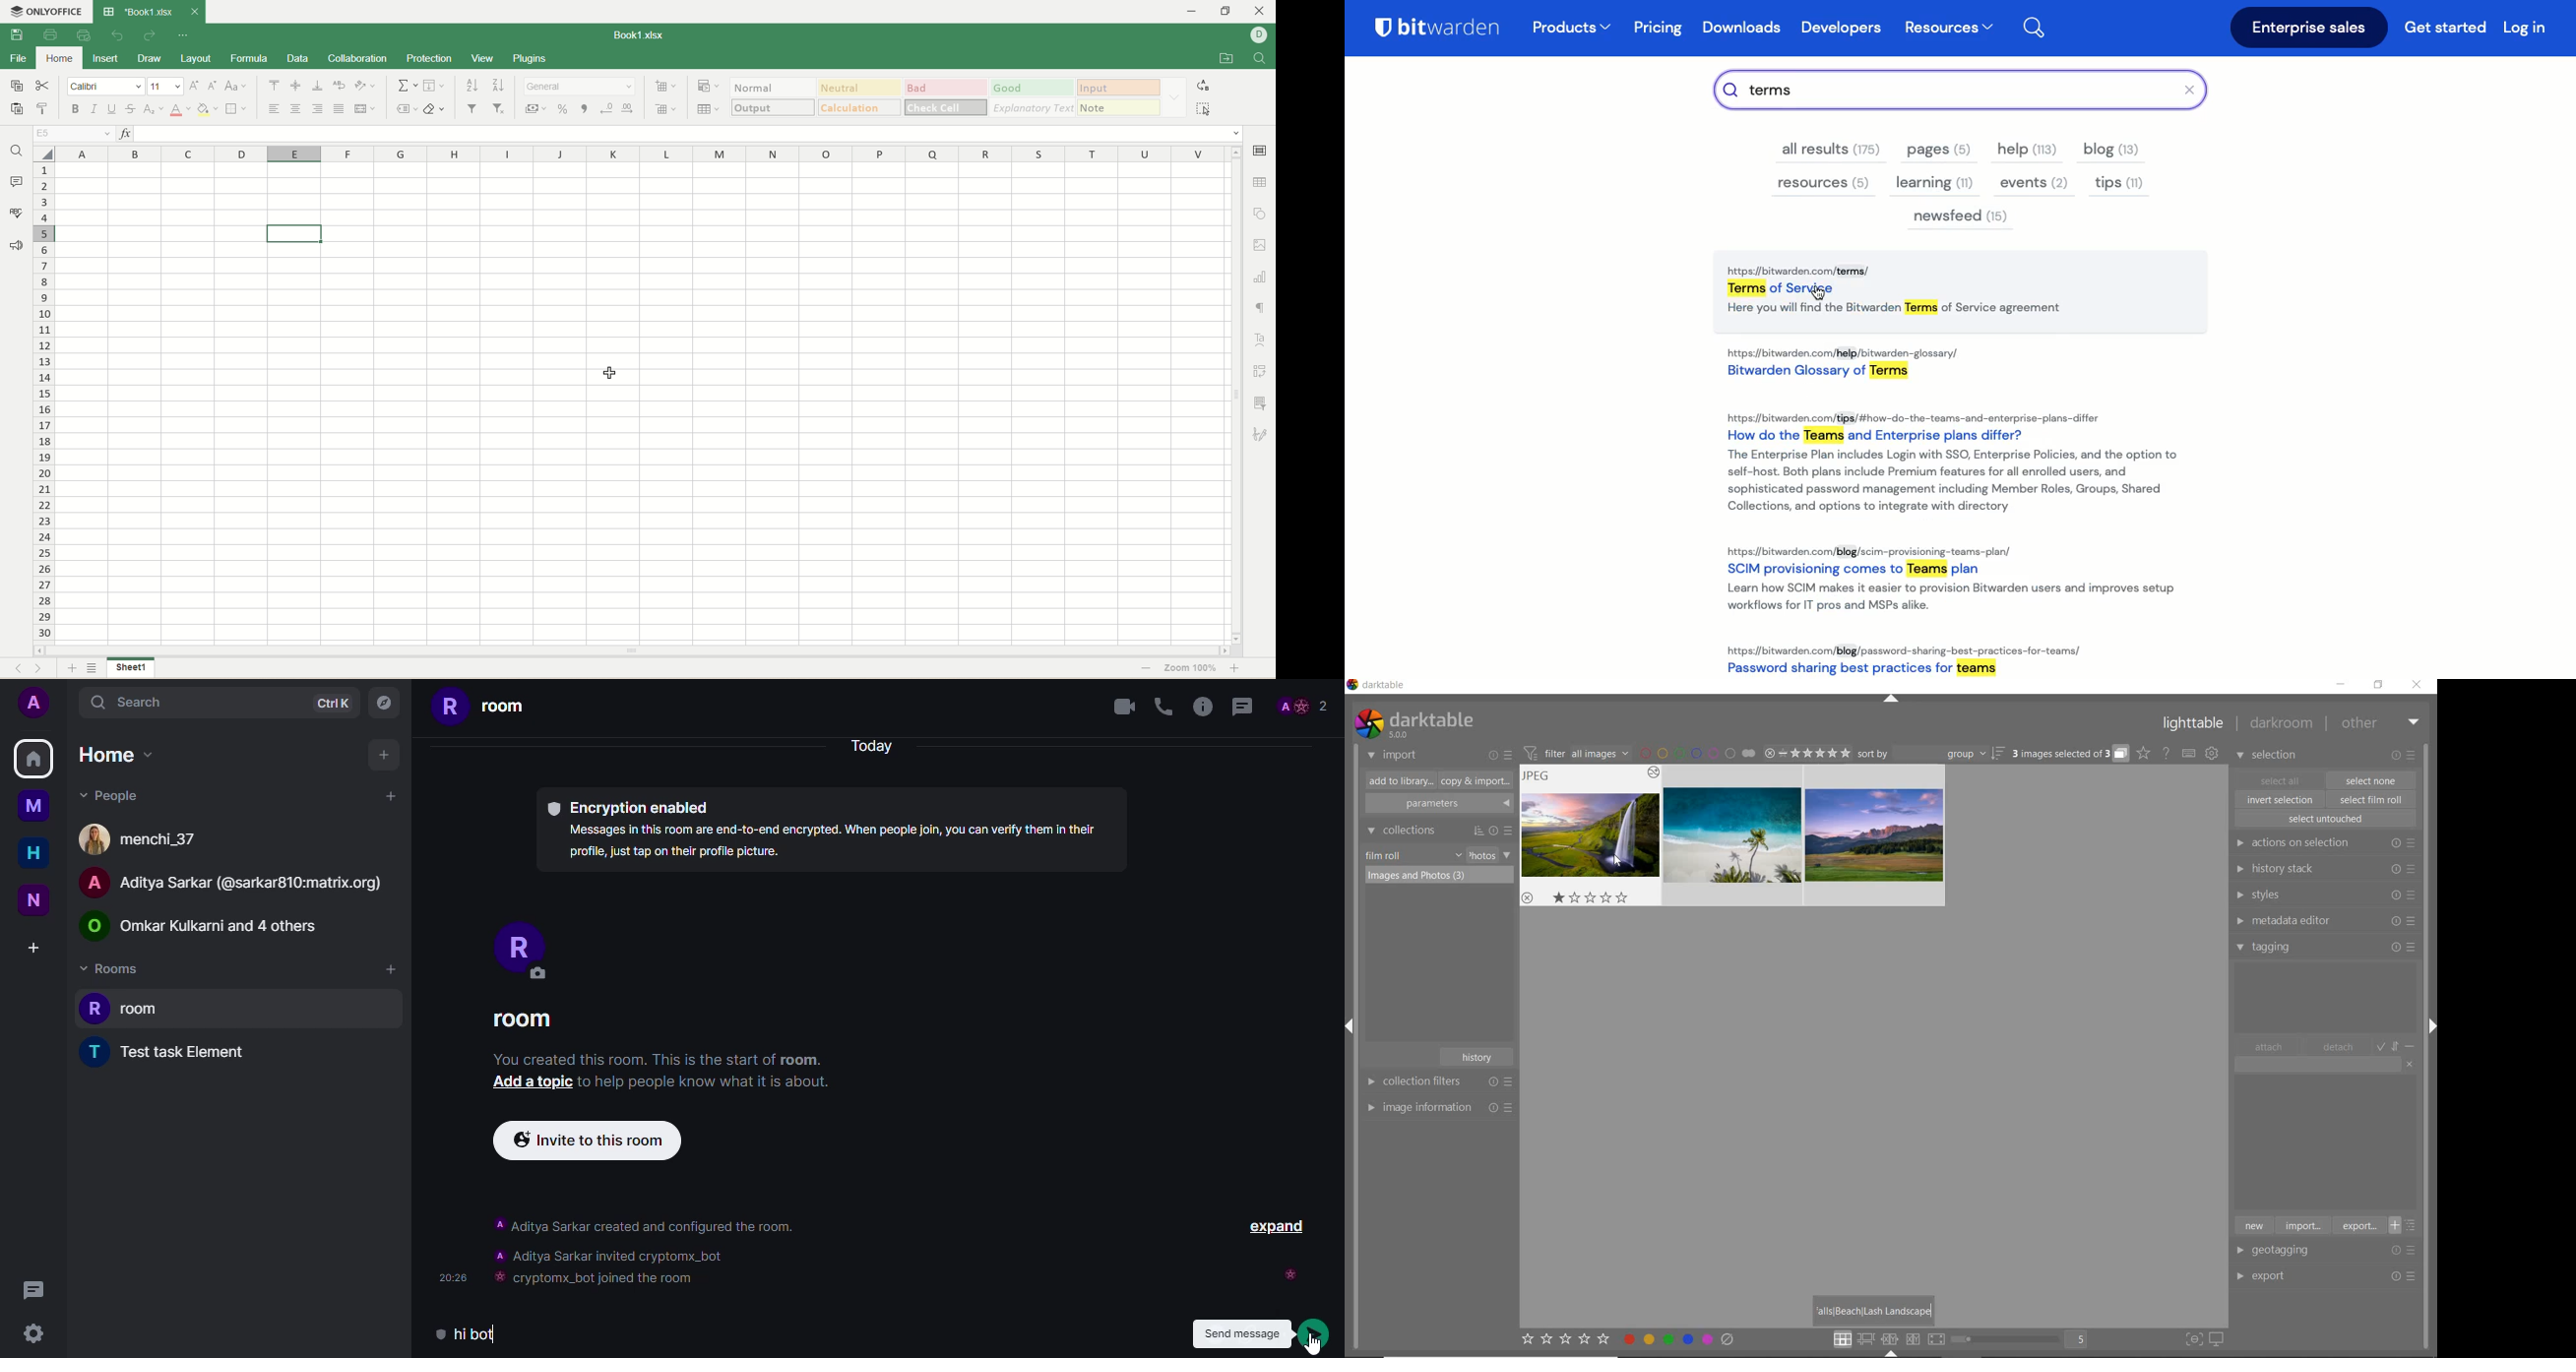  Describe the element at coordinates (1931, 754) in the screenshot. I see `sort` at that location.